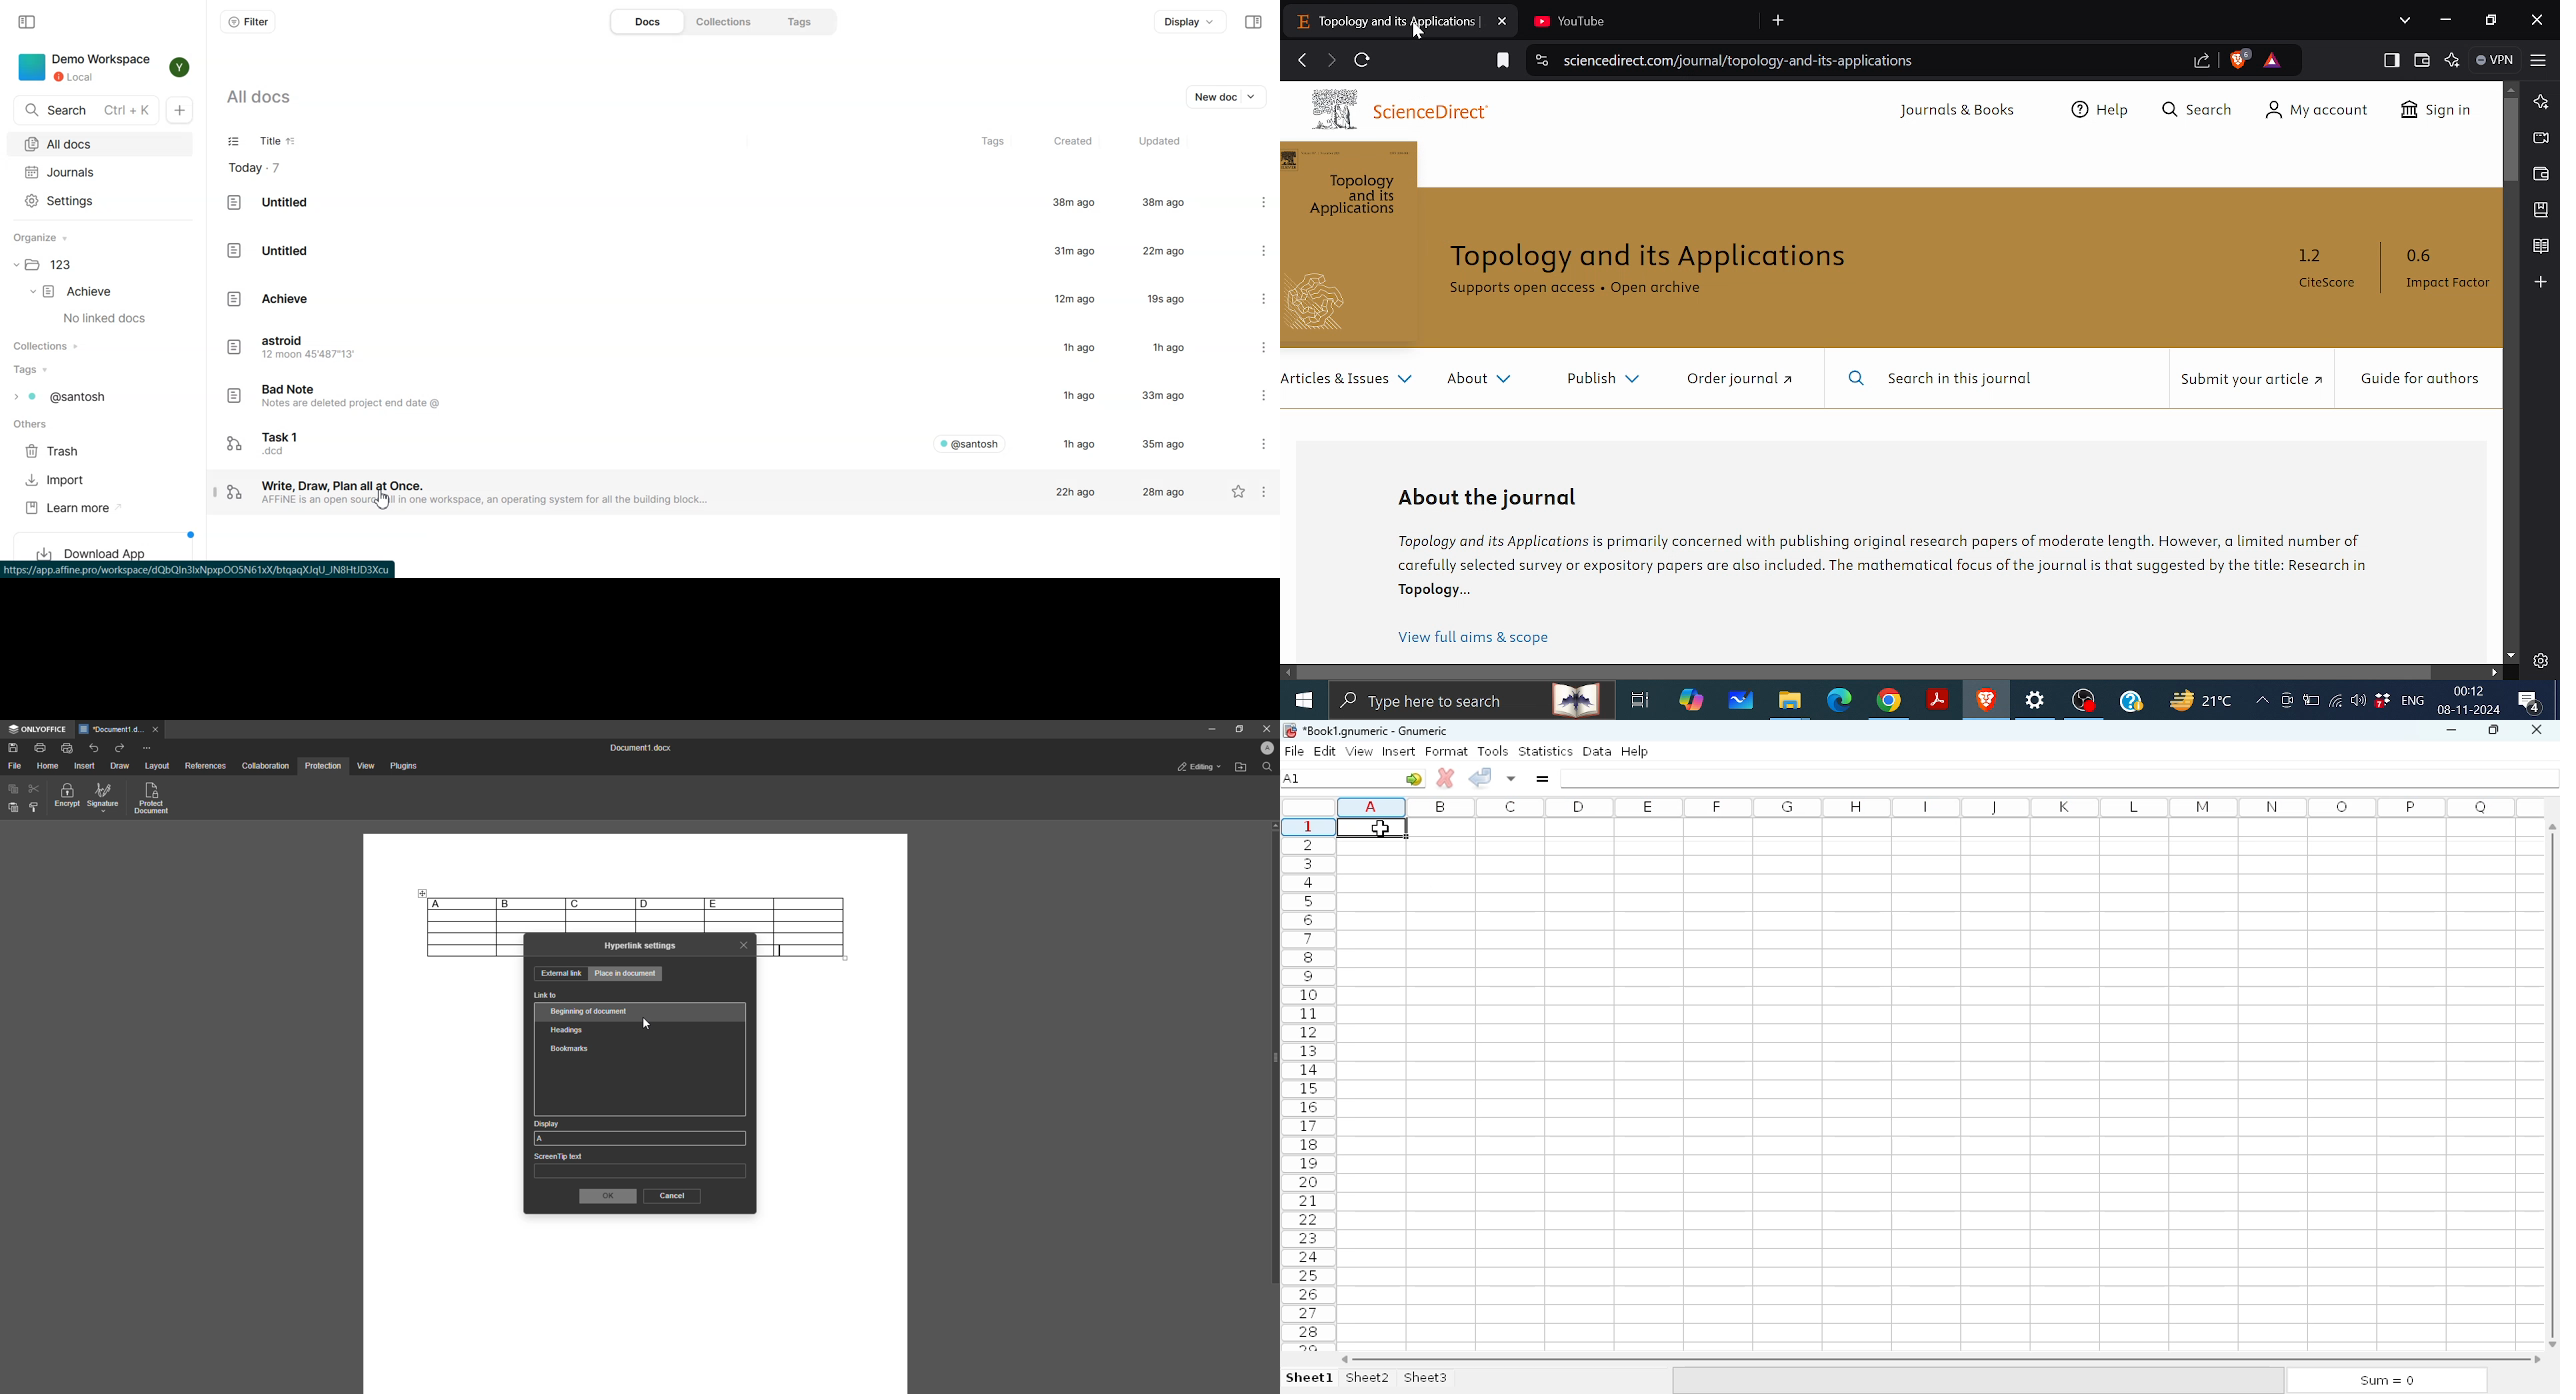  I want to click on Tags , so click(69, 397).